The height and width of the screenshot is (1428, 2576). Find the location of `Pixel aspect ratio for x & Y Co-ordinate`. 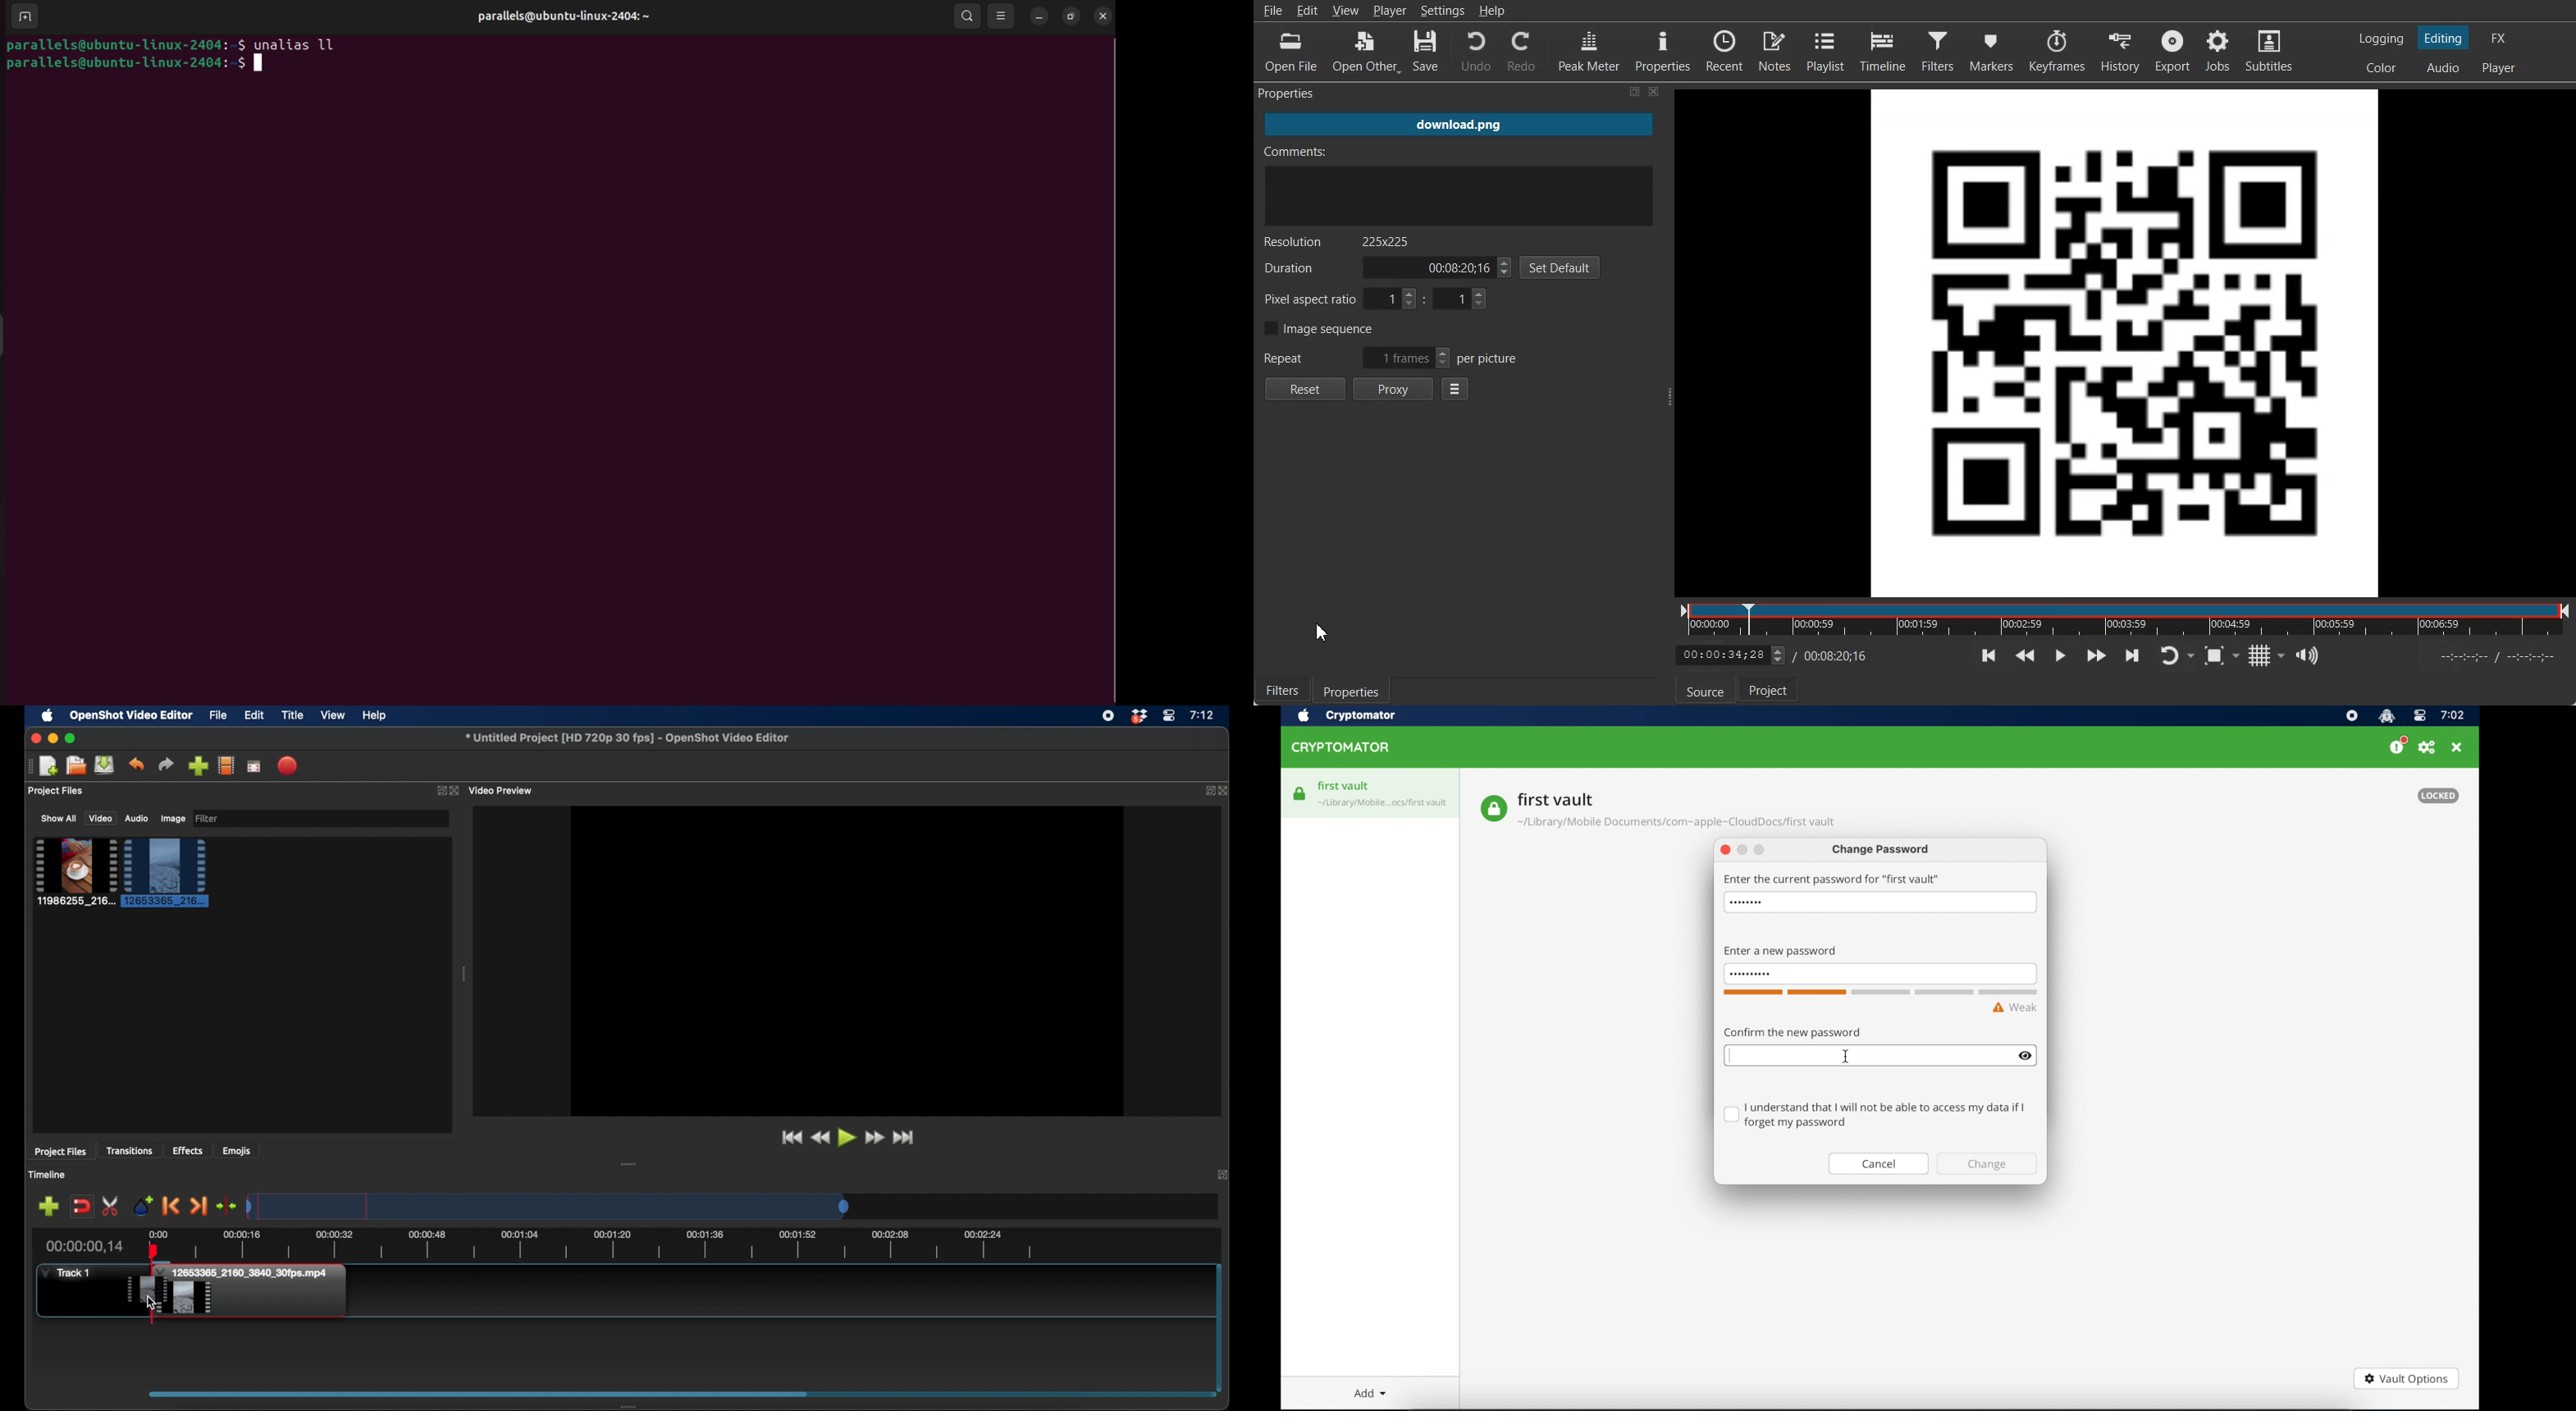

Pixel aspect ratio for x & Y Co-ordinate is located at coordinates (1377, 299).